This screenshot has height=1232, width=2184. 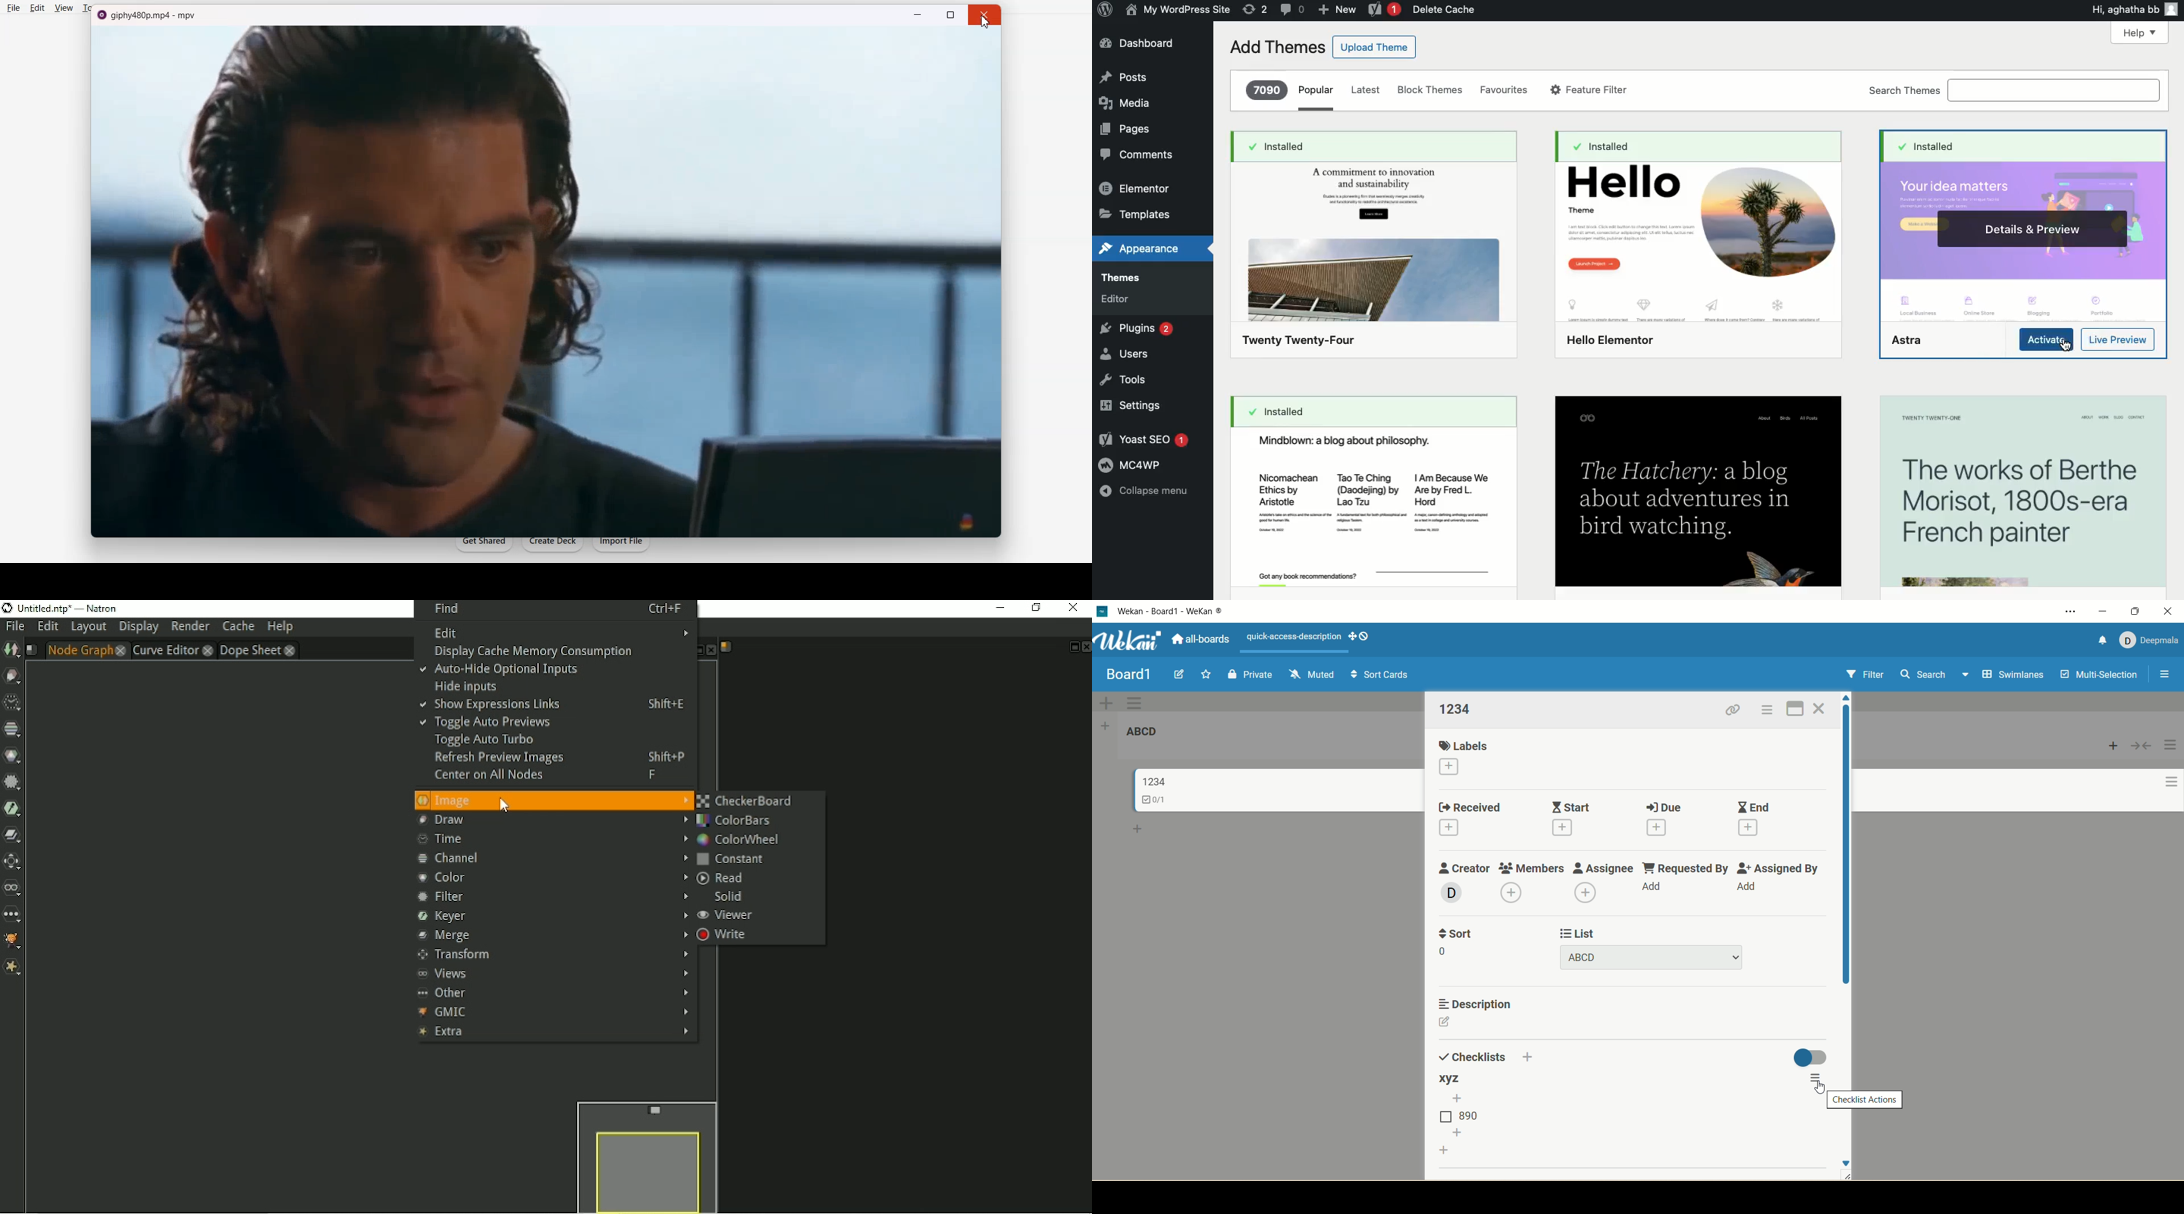 What do you see at coordinates (555, 547) in the screenshot?
I see `Created Deck` at bounding box center [555, 547].